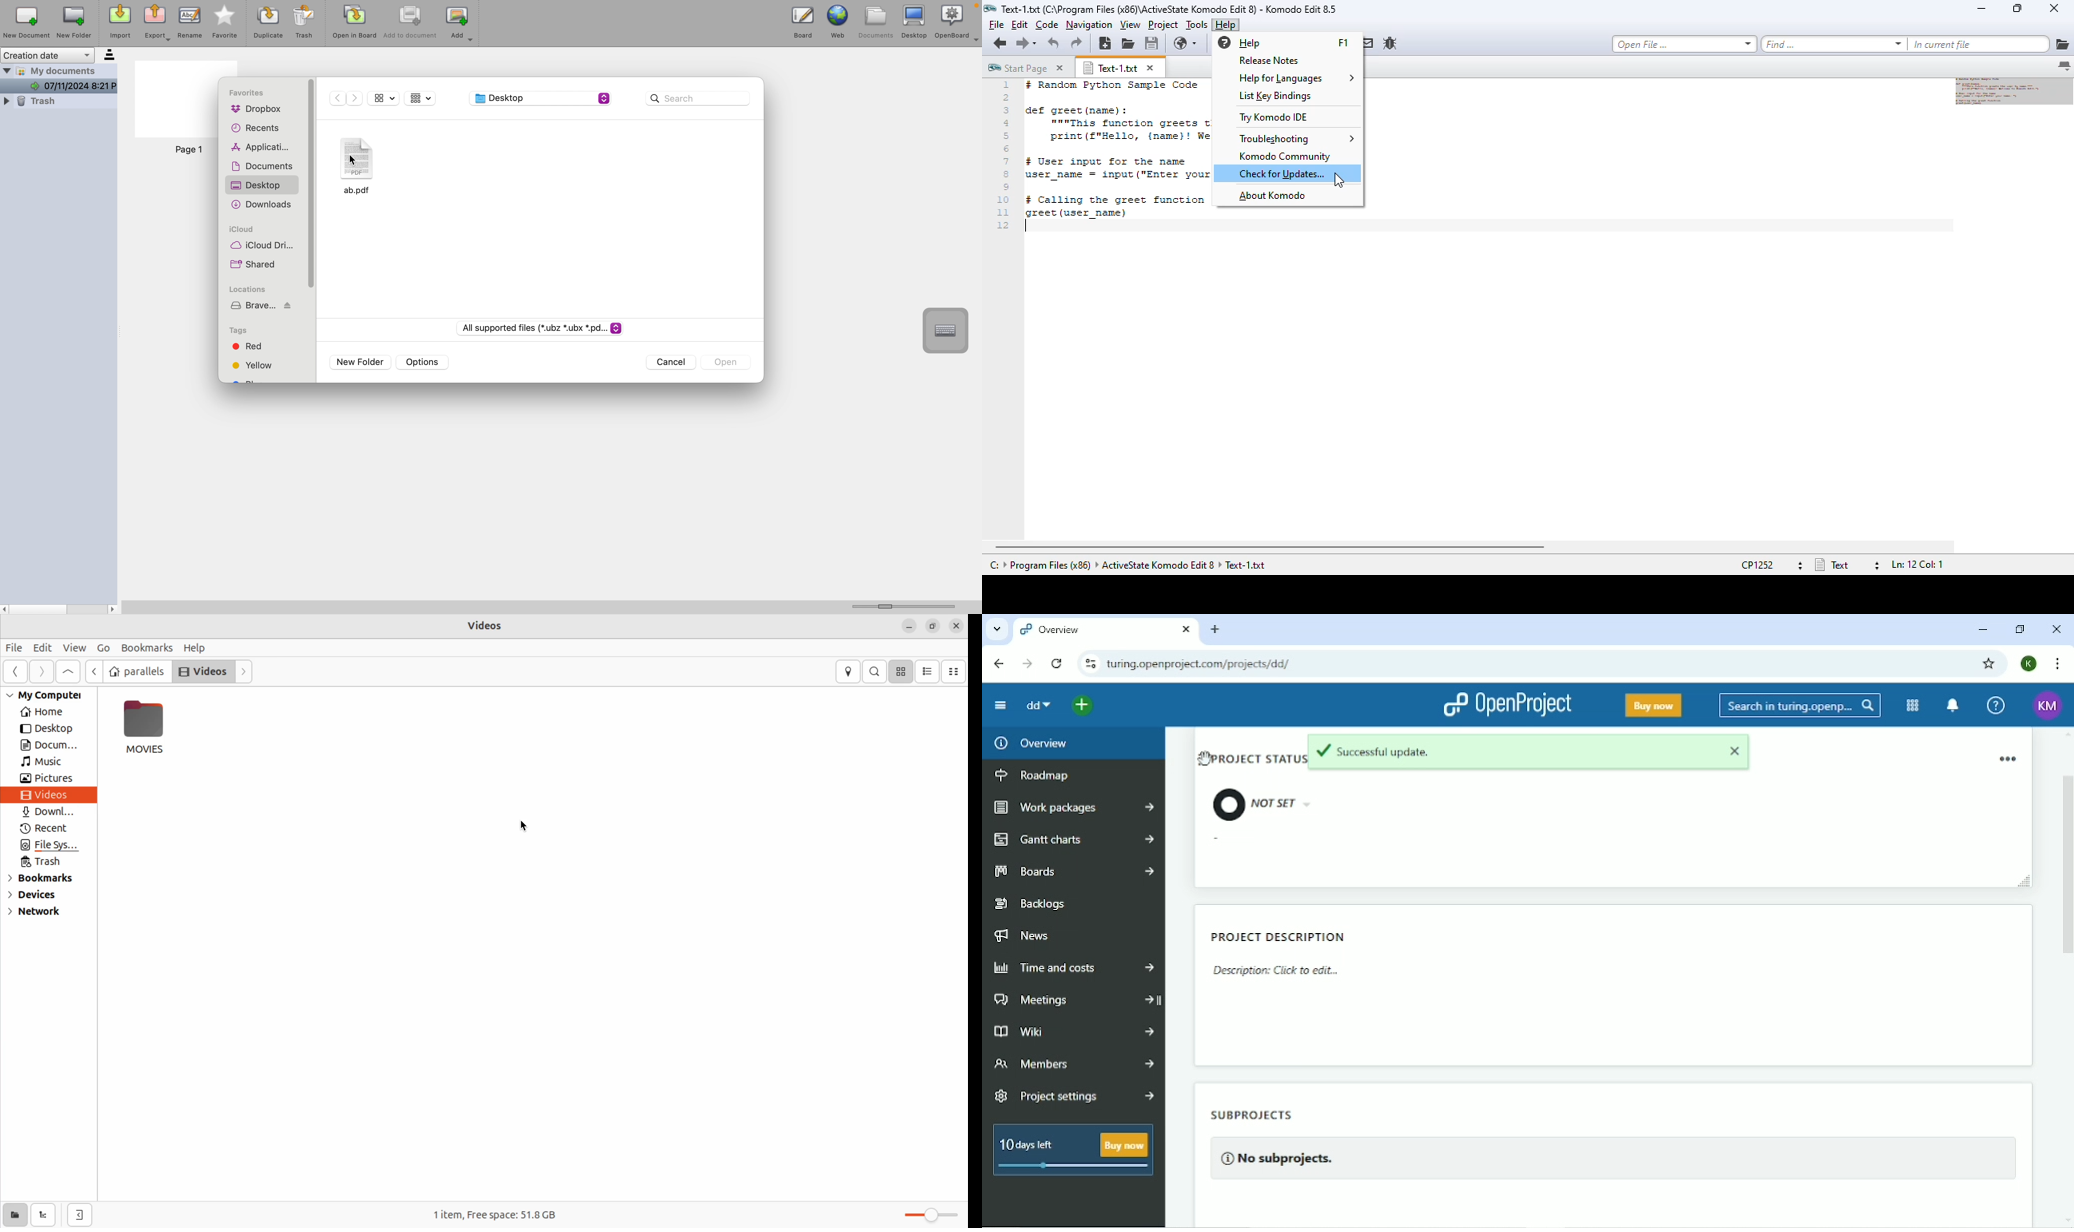 Image resolution: width=2100 pixels, height=1232 pixels. I want to click on Help, so click(1997, 706).